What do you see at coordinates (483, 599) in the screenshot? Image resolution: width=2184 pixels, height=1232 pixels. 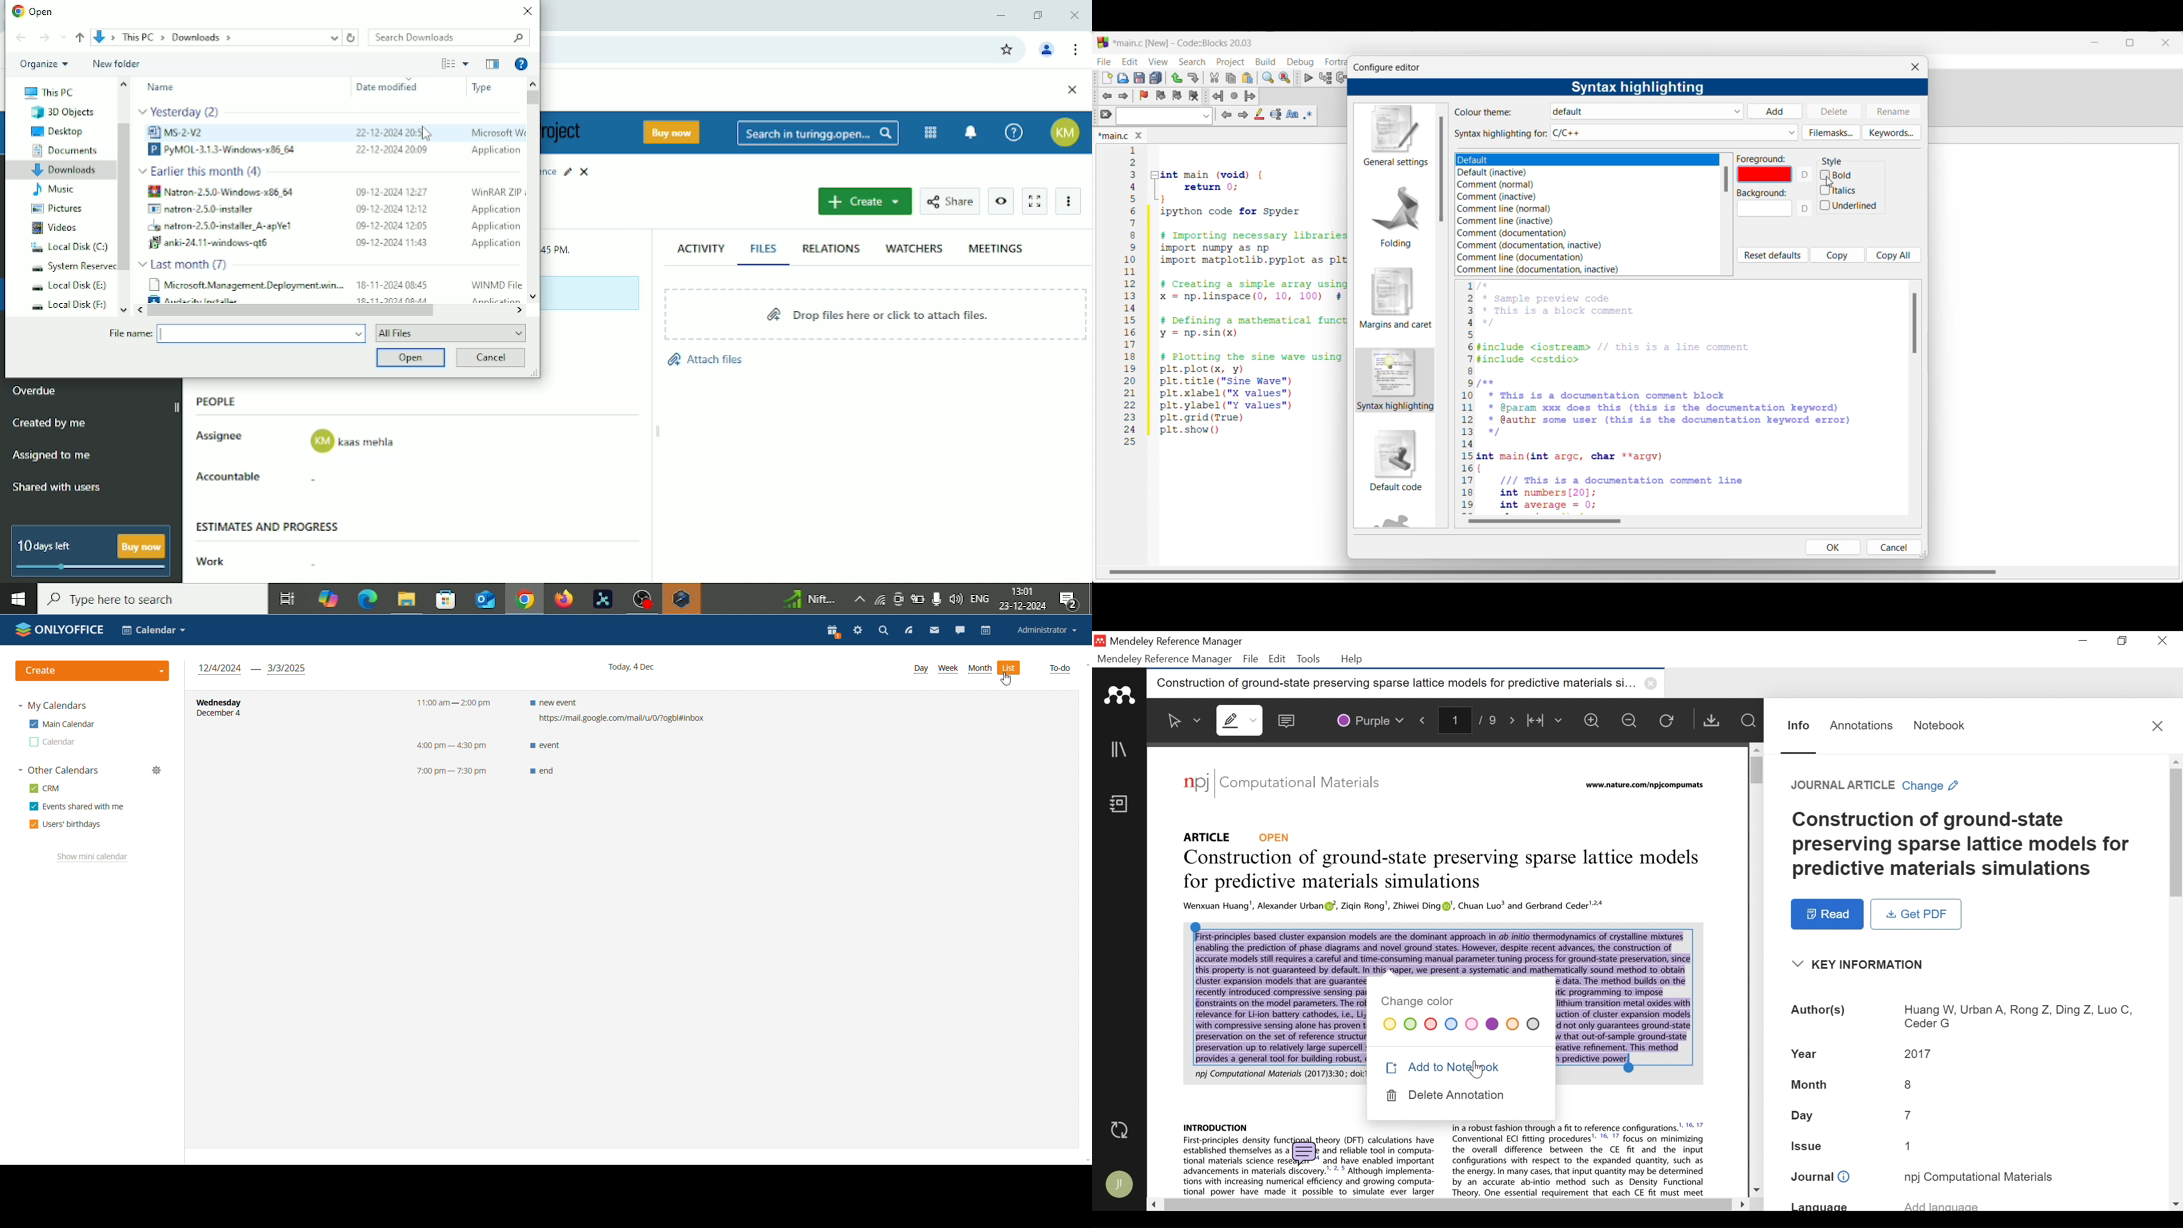 I see `Outlook` at bounding box center [483, 599].